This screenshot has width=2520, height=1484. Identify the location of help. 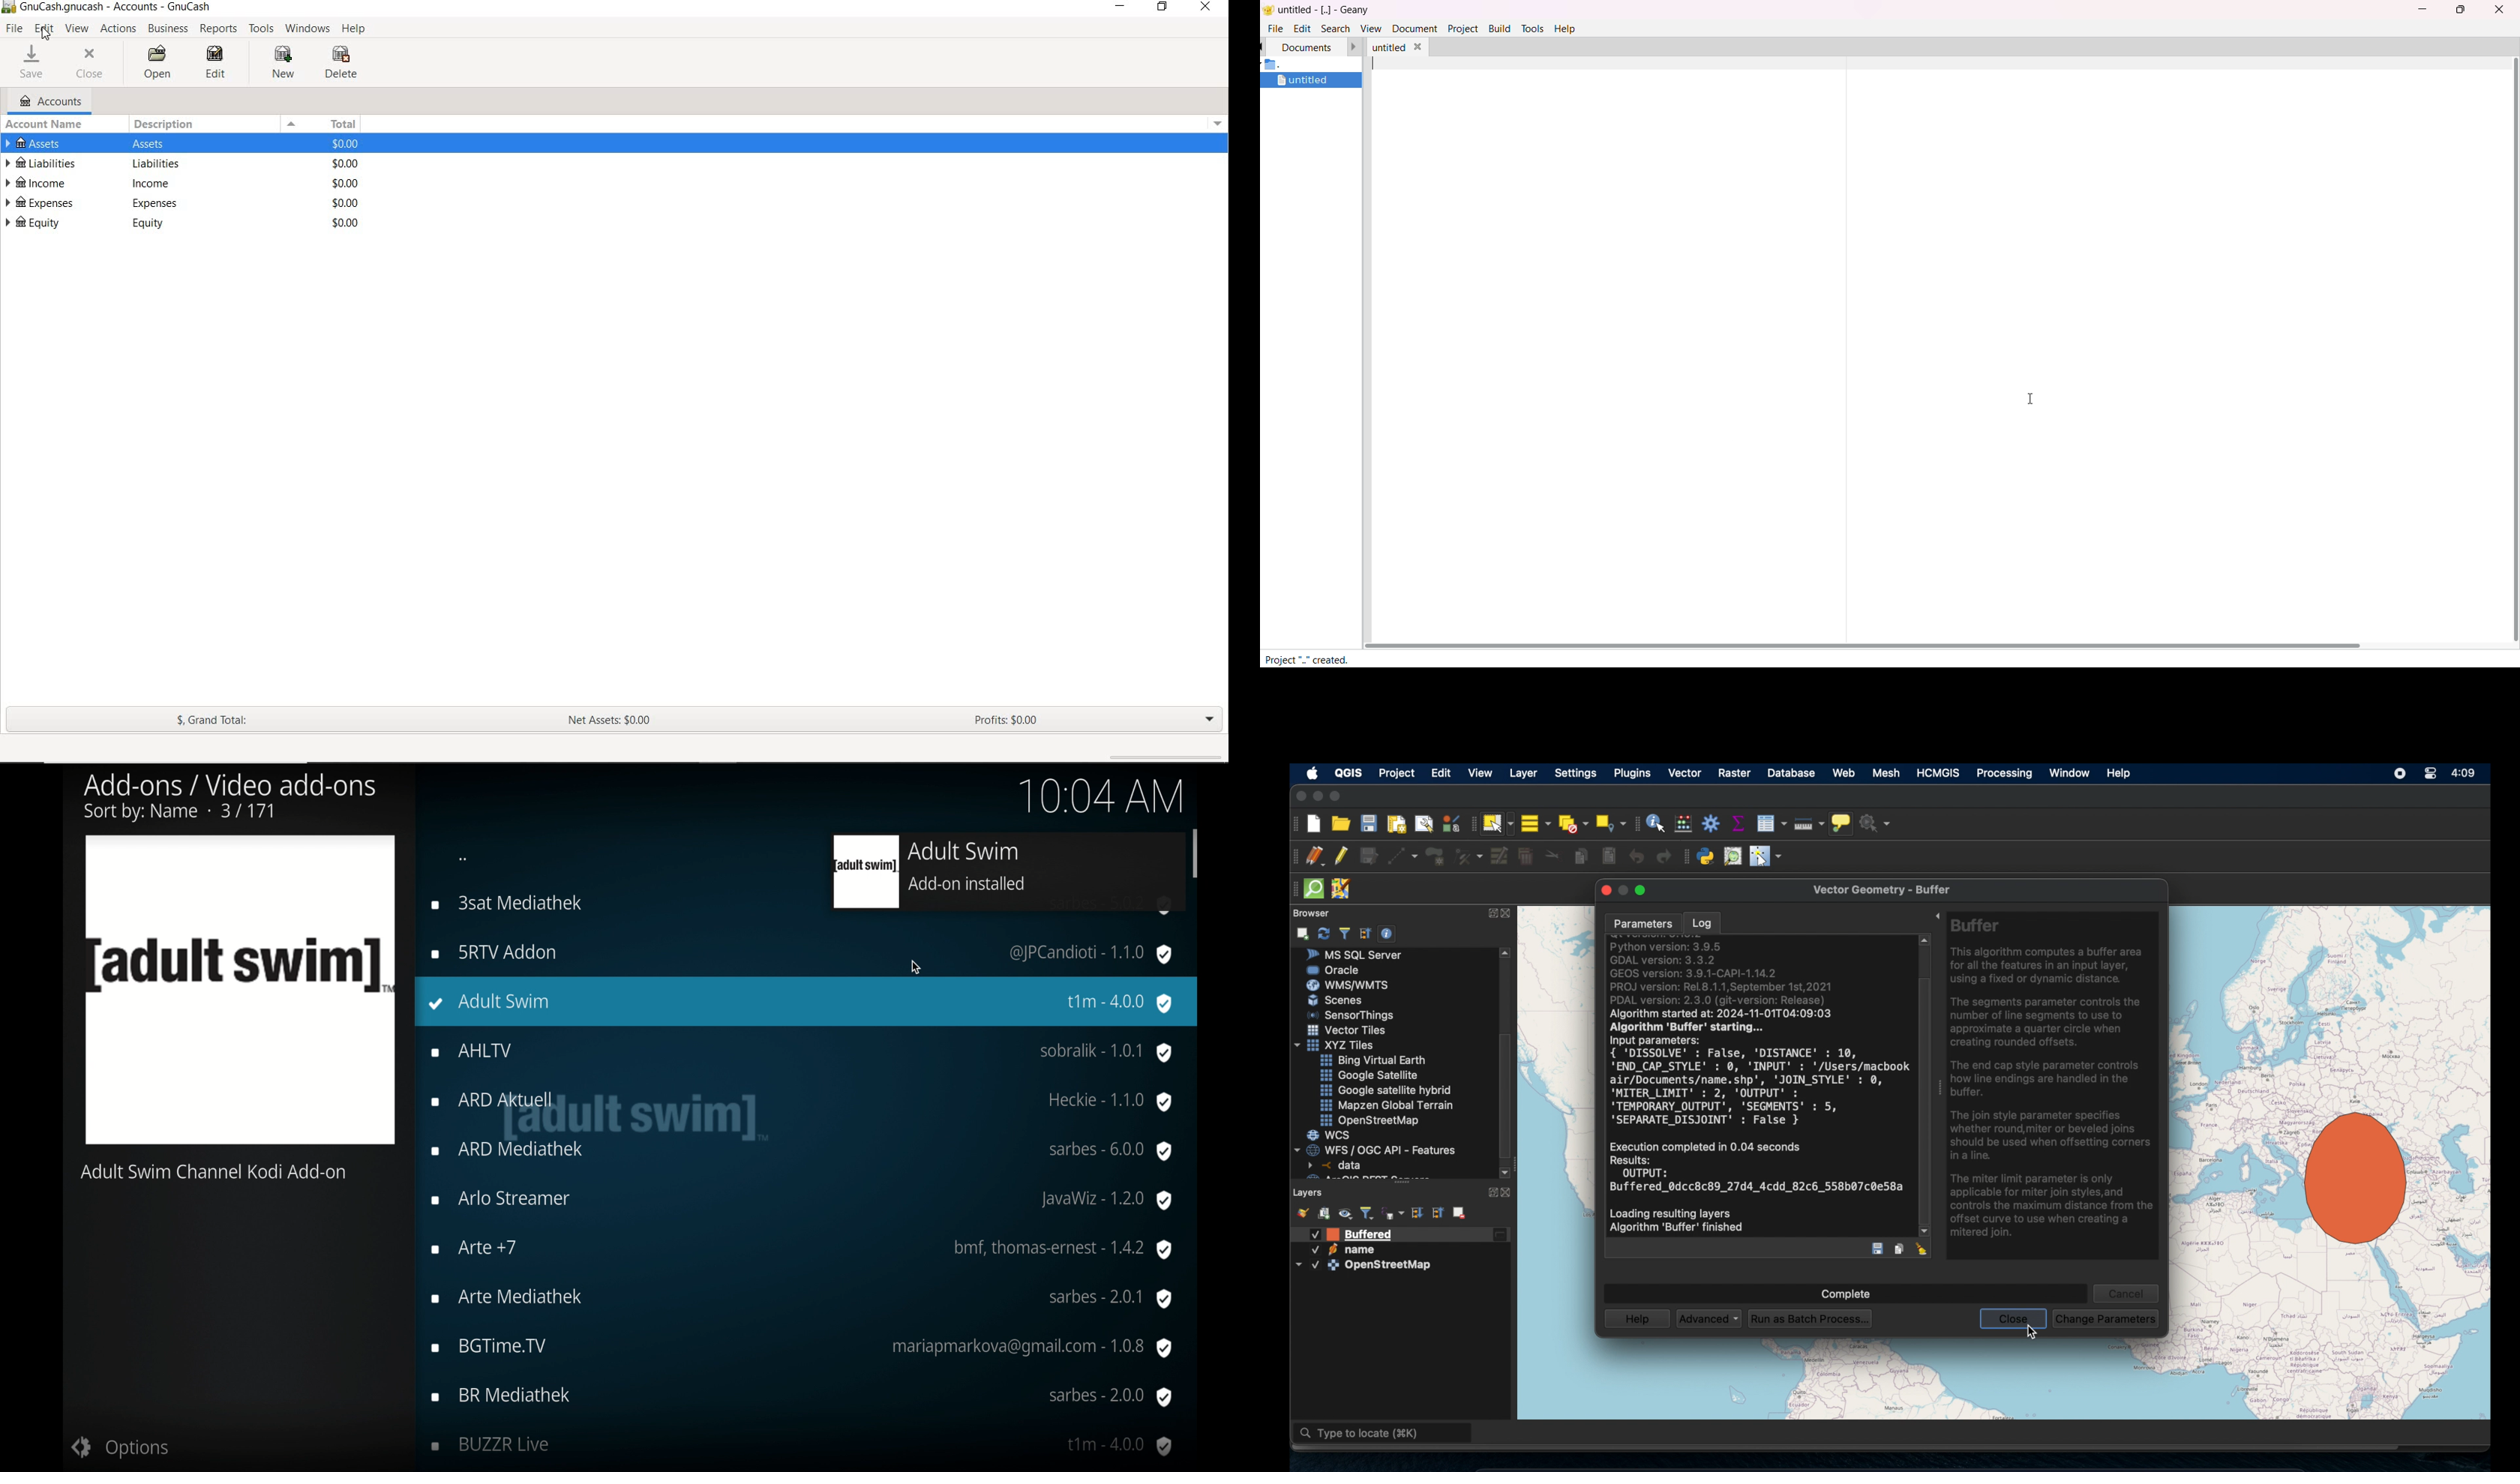
(1636, 1319).